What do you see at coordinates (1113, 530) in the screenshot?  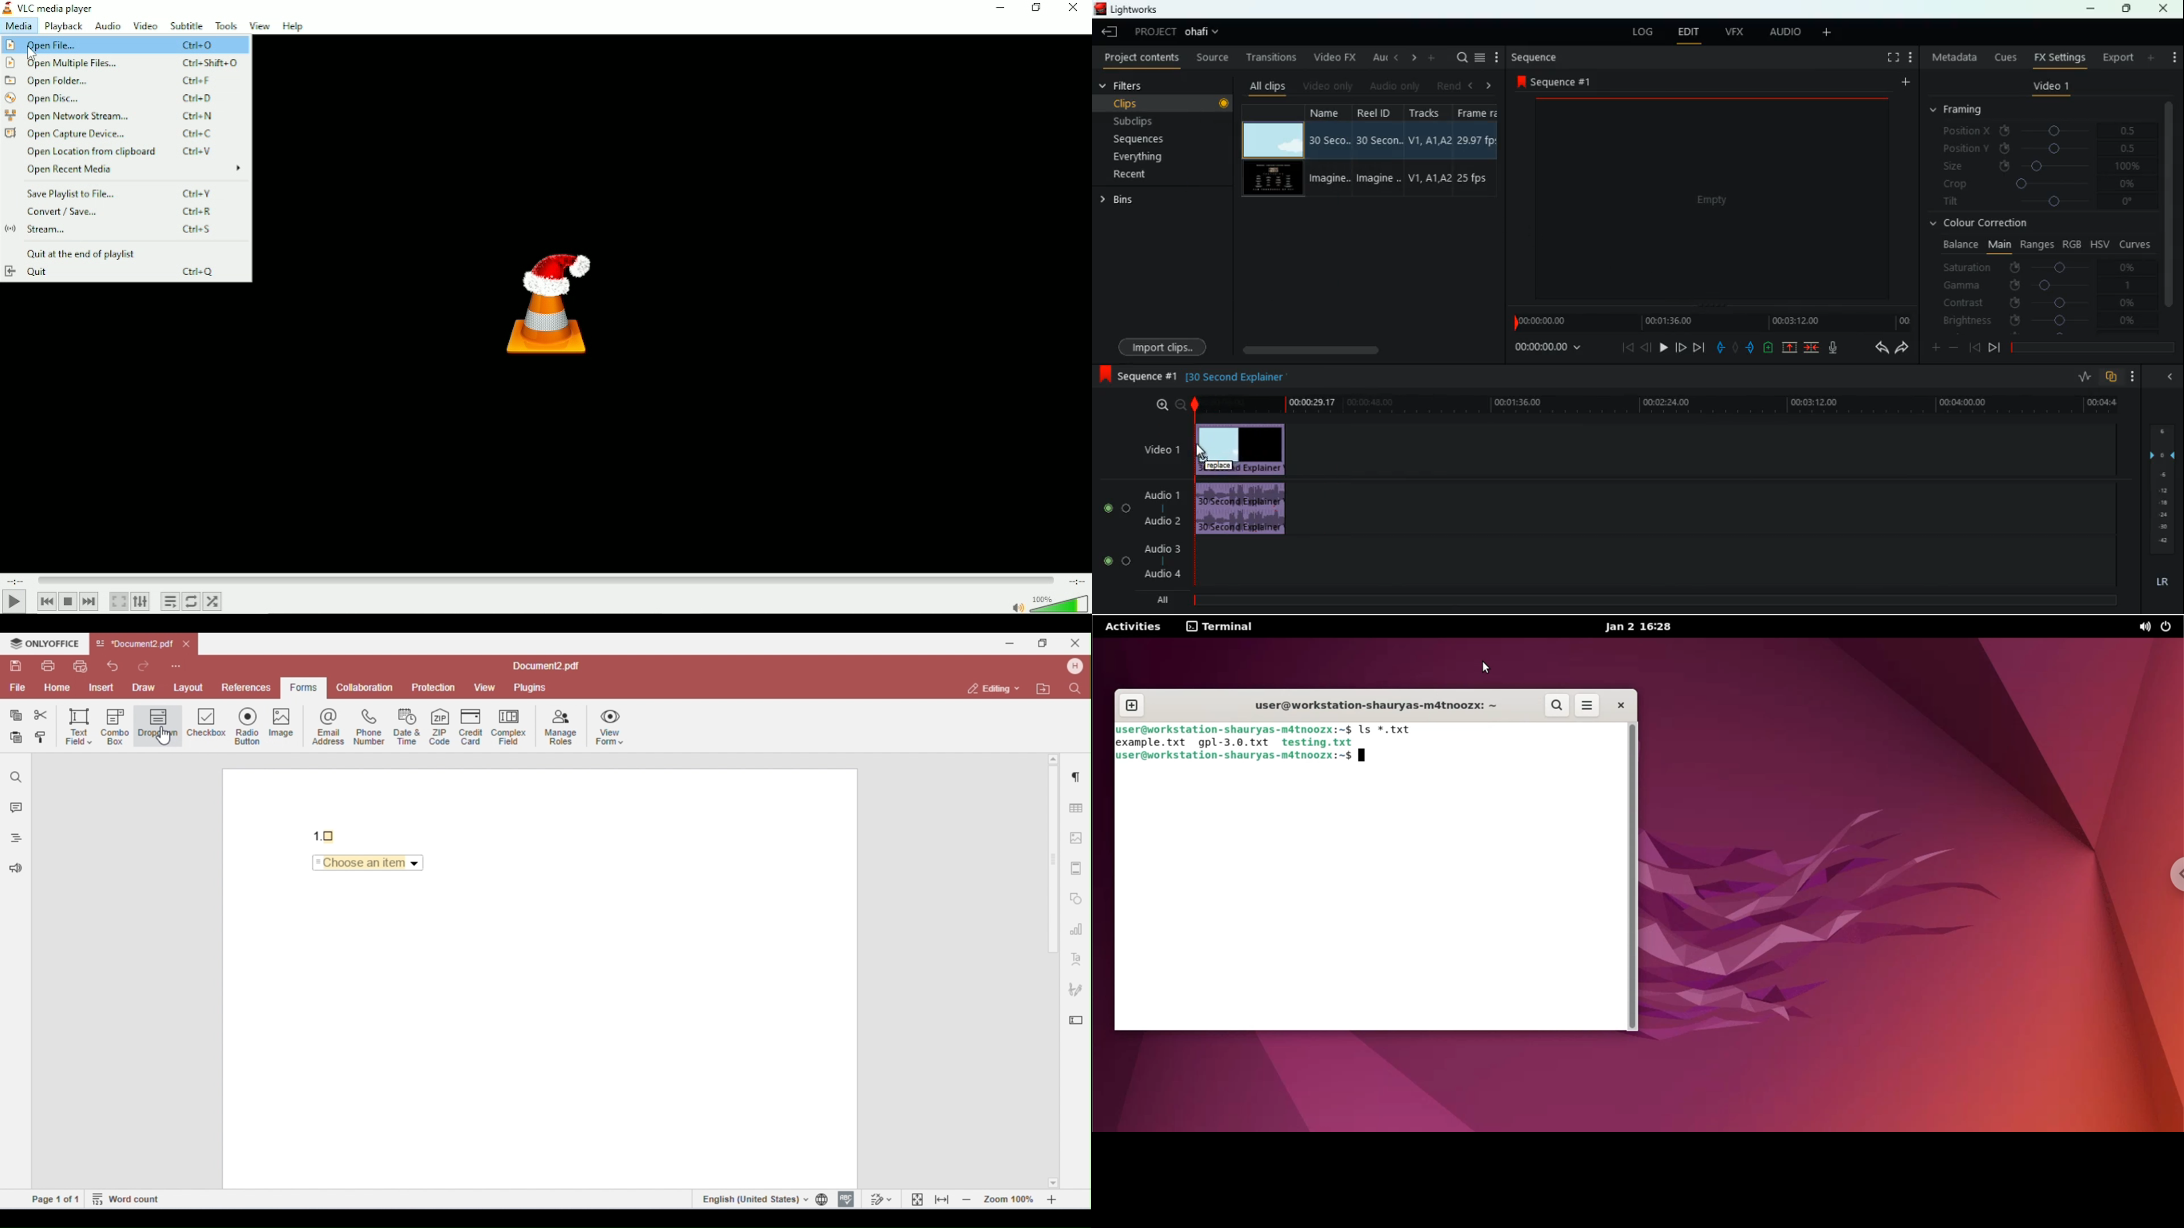 I see `radio button` at bounding box center [1113, 530].